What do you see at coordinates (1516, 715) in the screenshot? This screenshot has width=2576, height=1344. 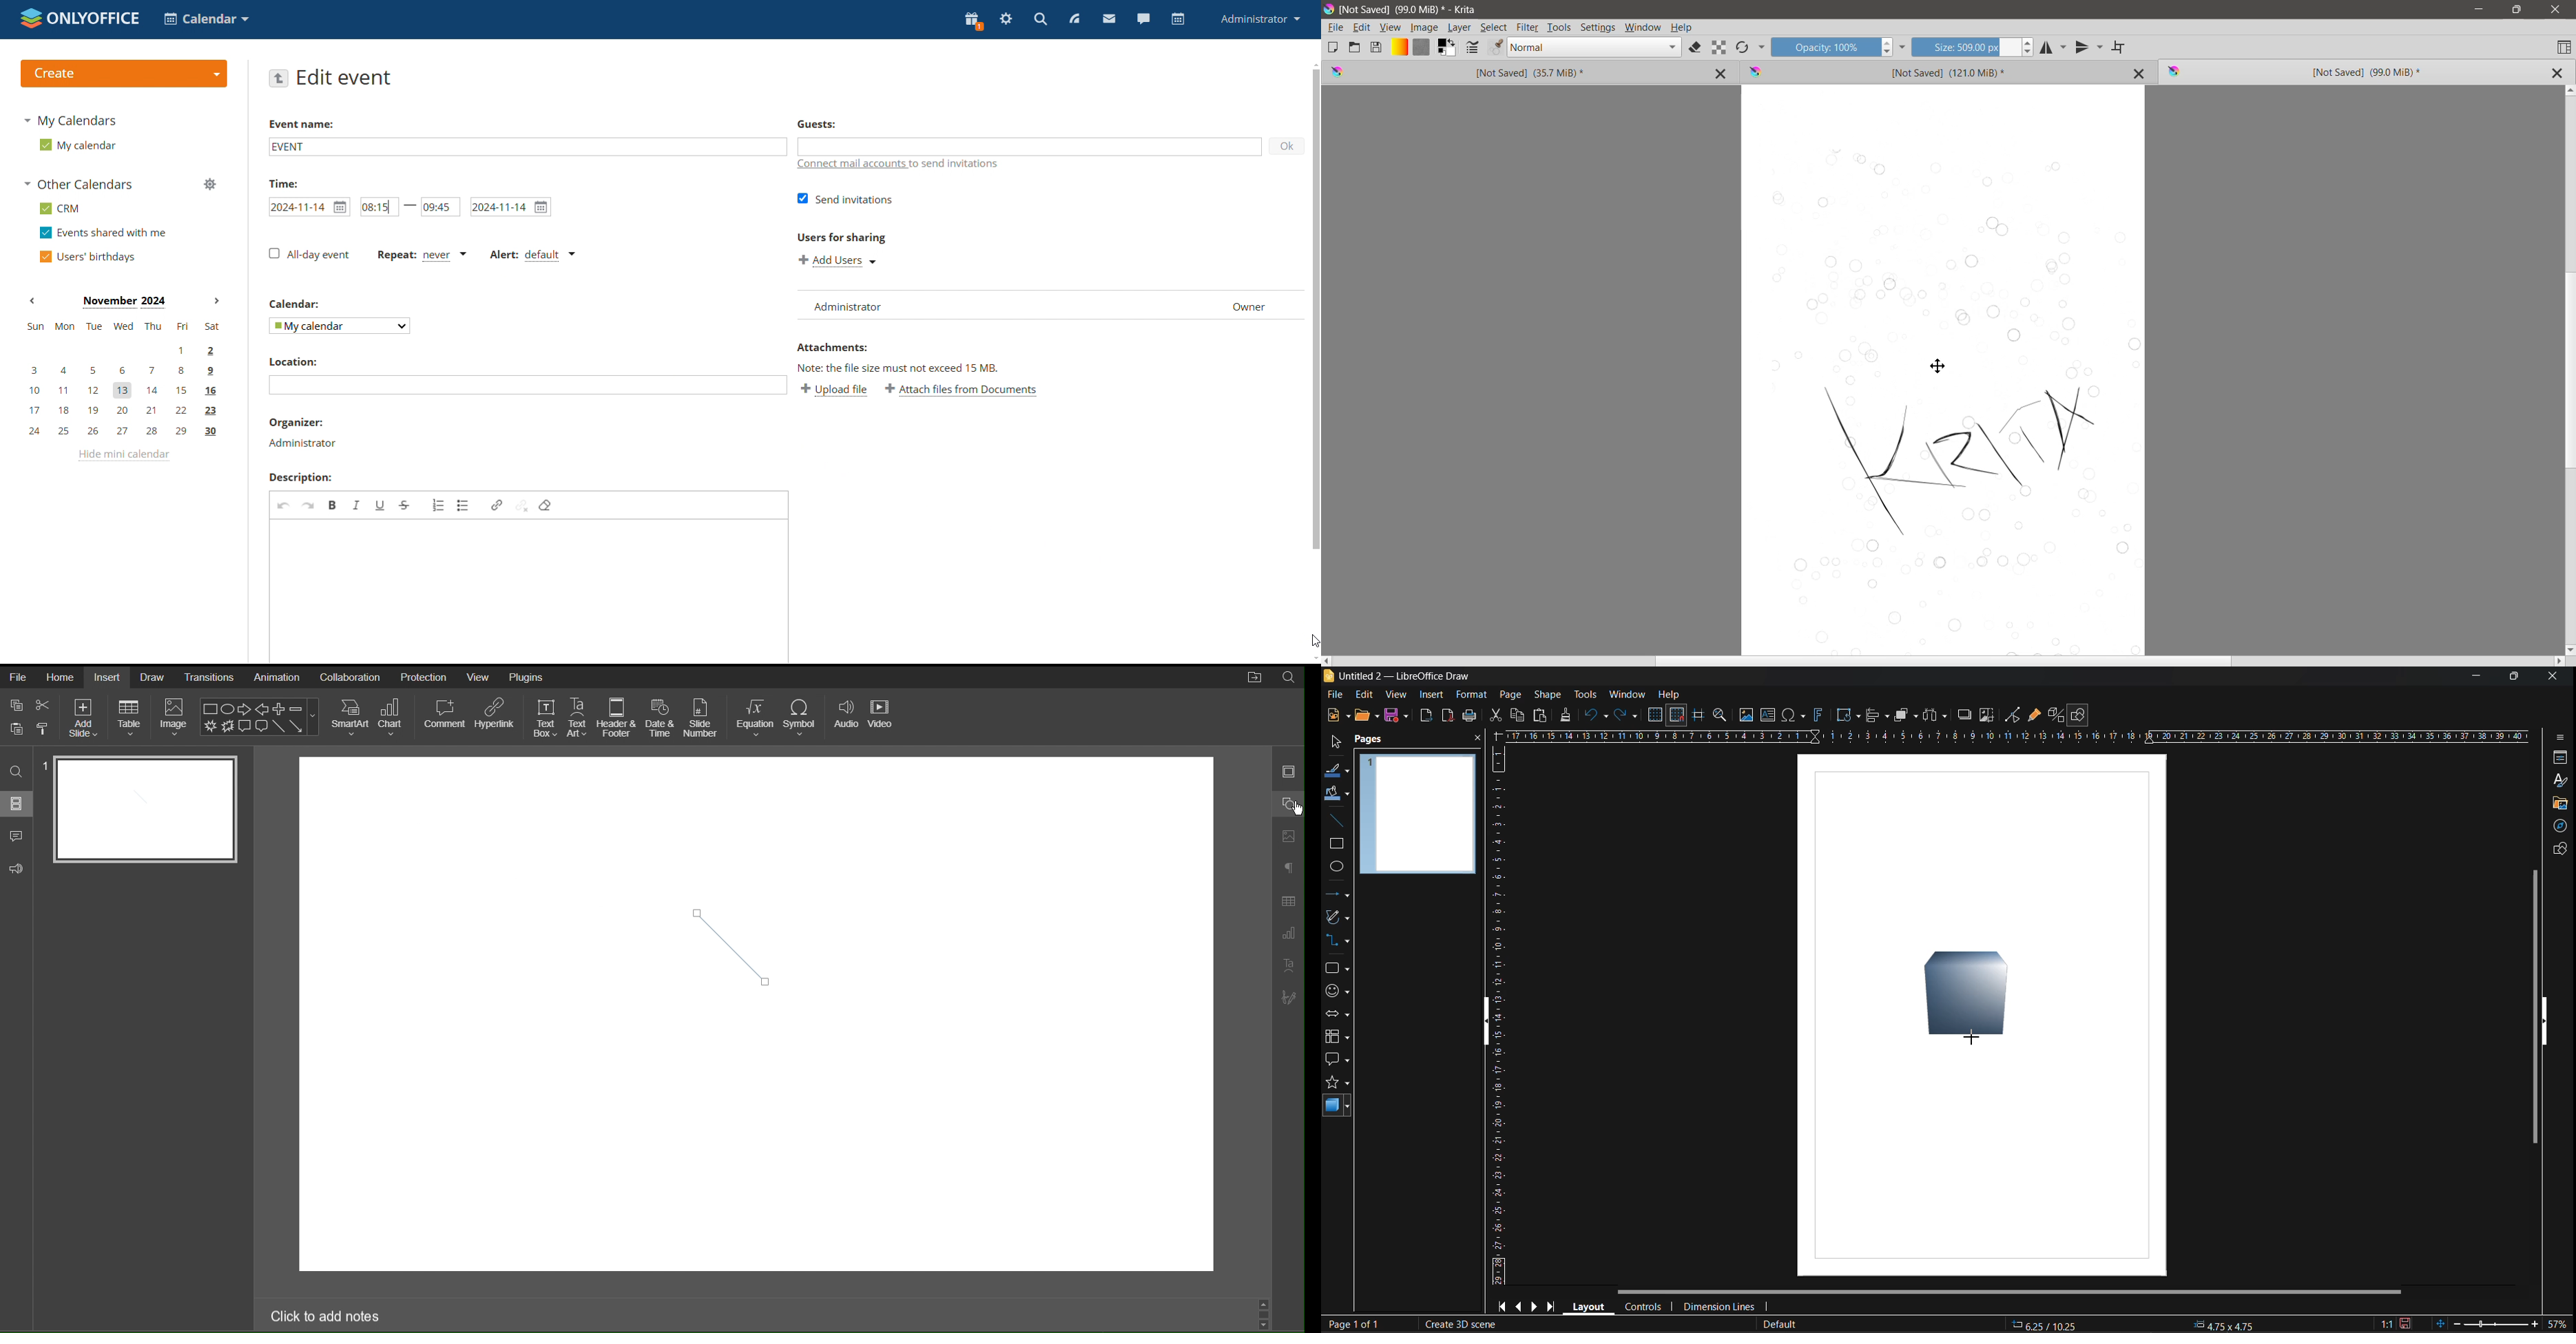 I see `copy` at bounding box center [1516, 715].